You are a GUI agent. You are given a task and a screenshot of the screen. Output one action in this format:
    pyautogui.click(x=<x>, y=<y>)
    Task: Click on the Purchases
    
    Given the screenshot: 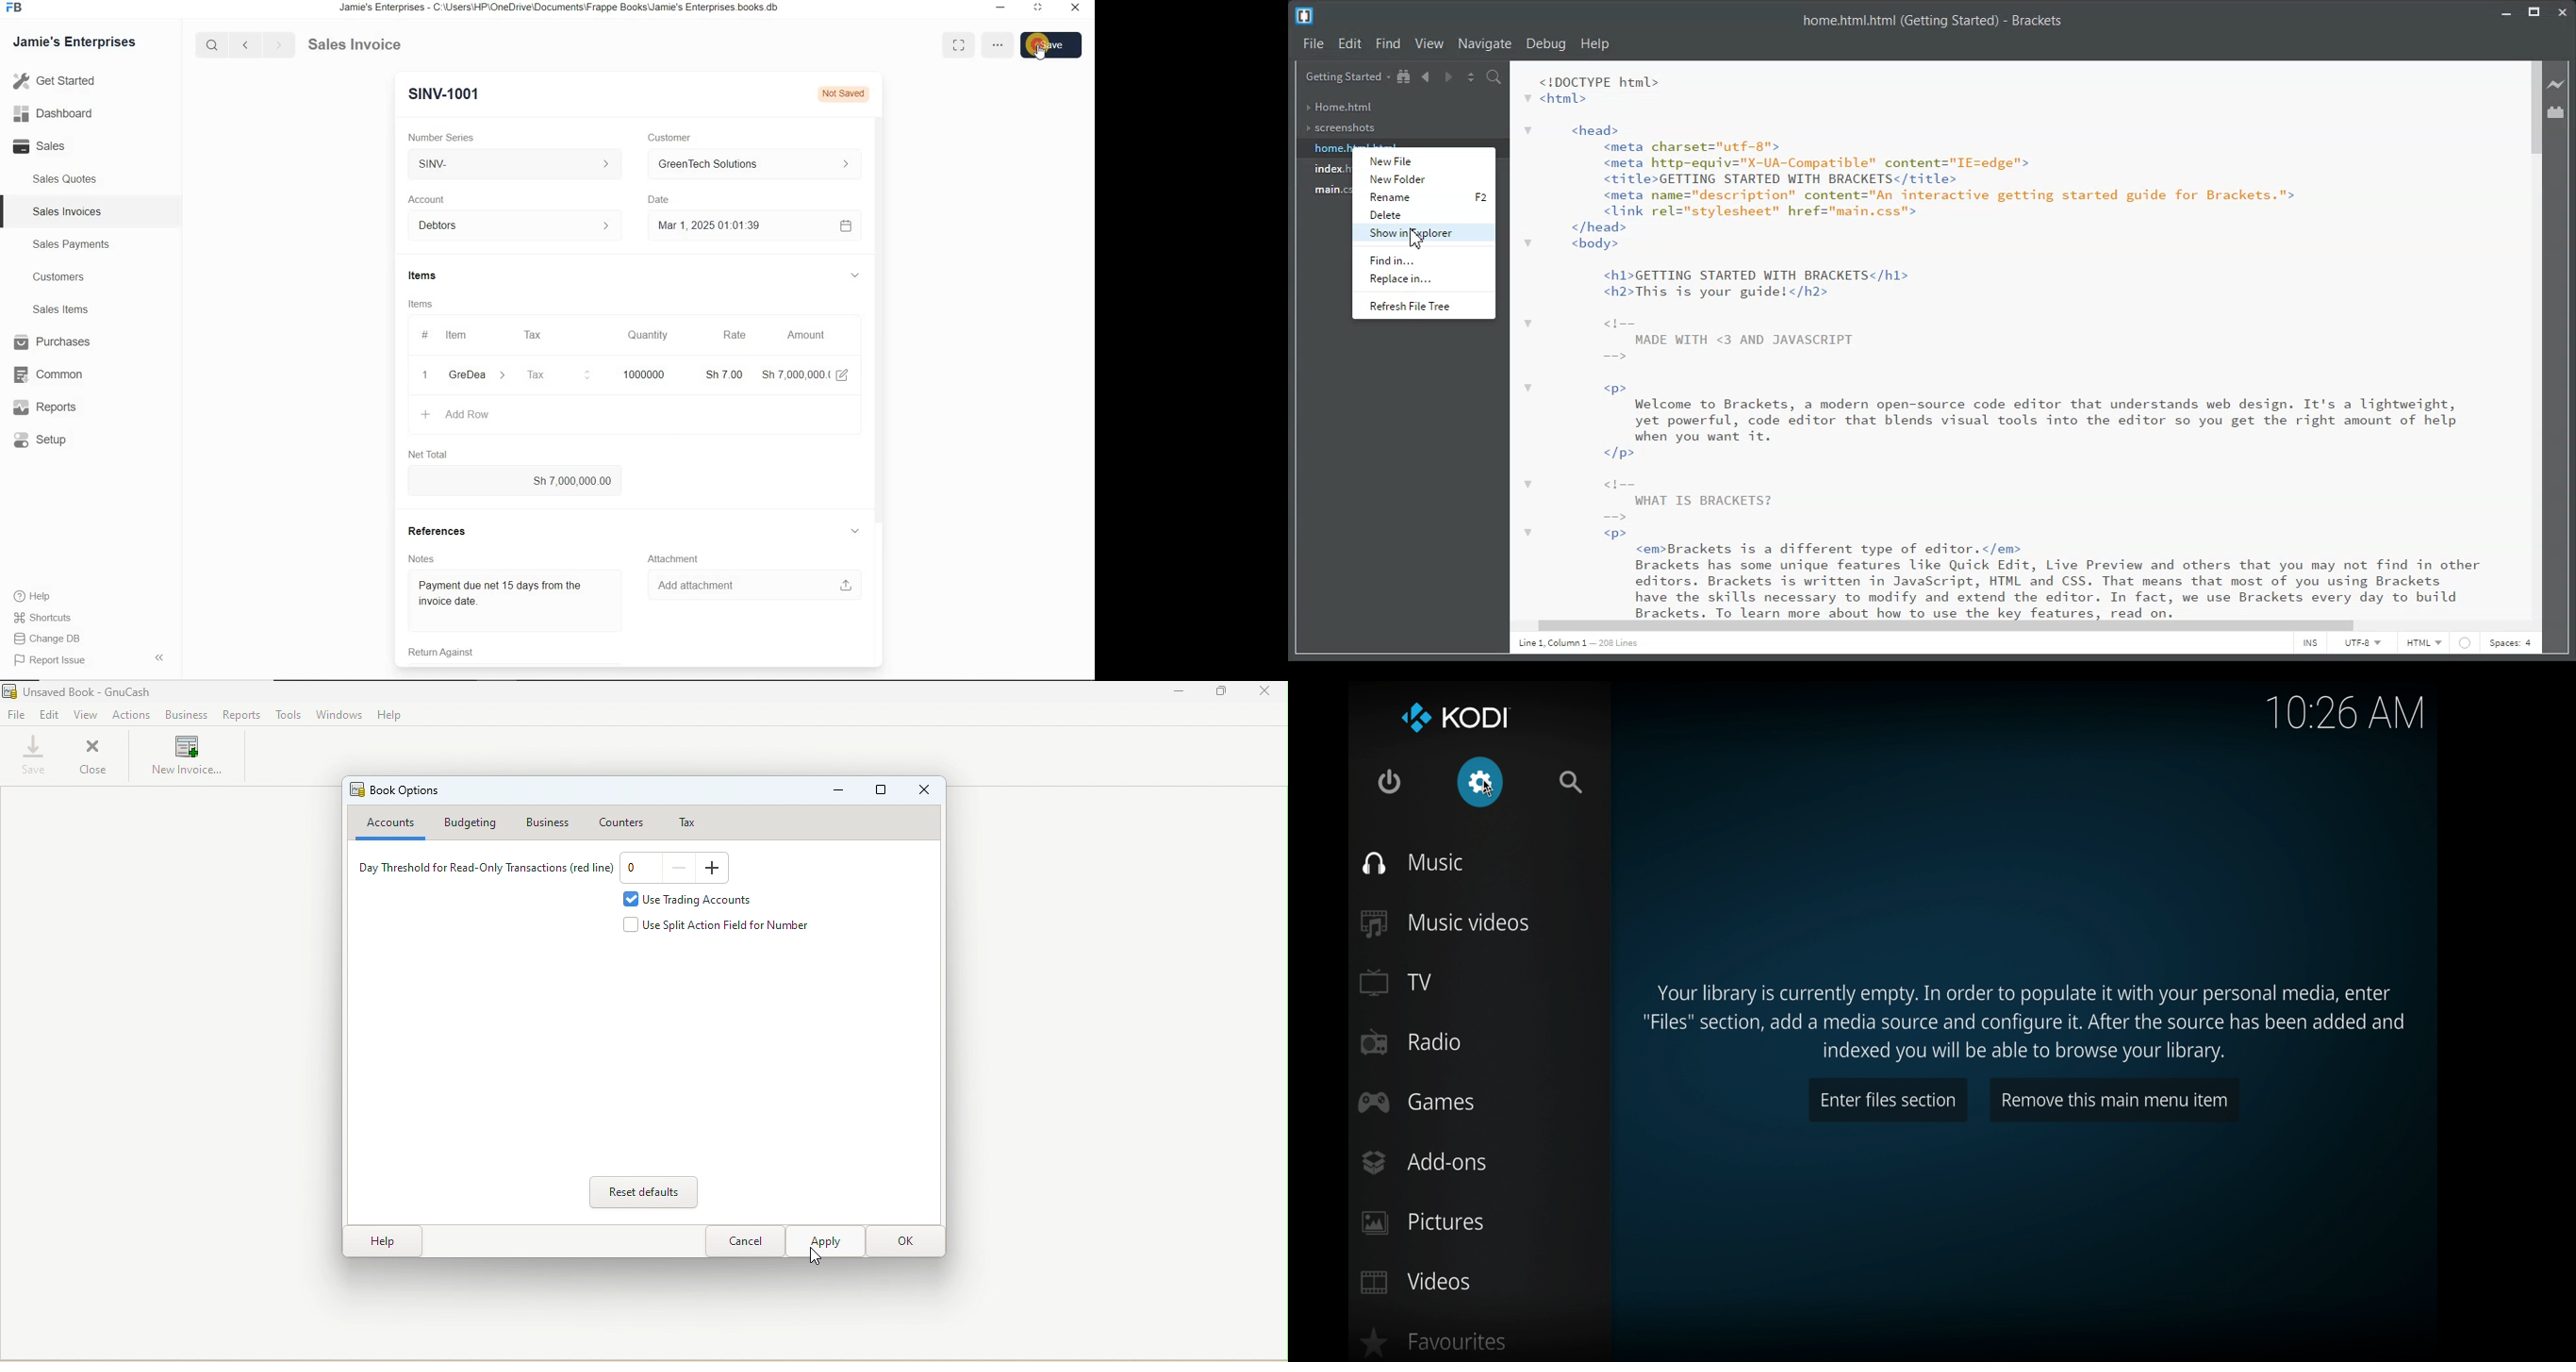 What is the action you would take?
    pyautogui.click(x=48, y=342)
    